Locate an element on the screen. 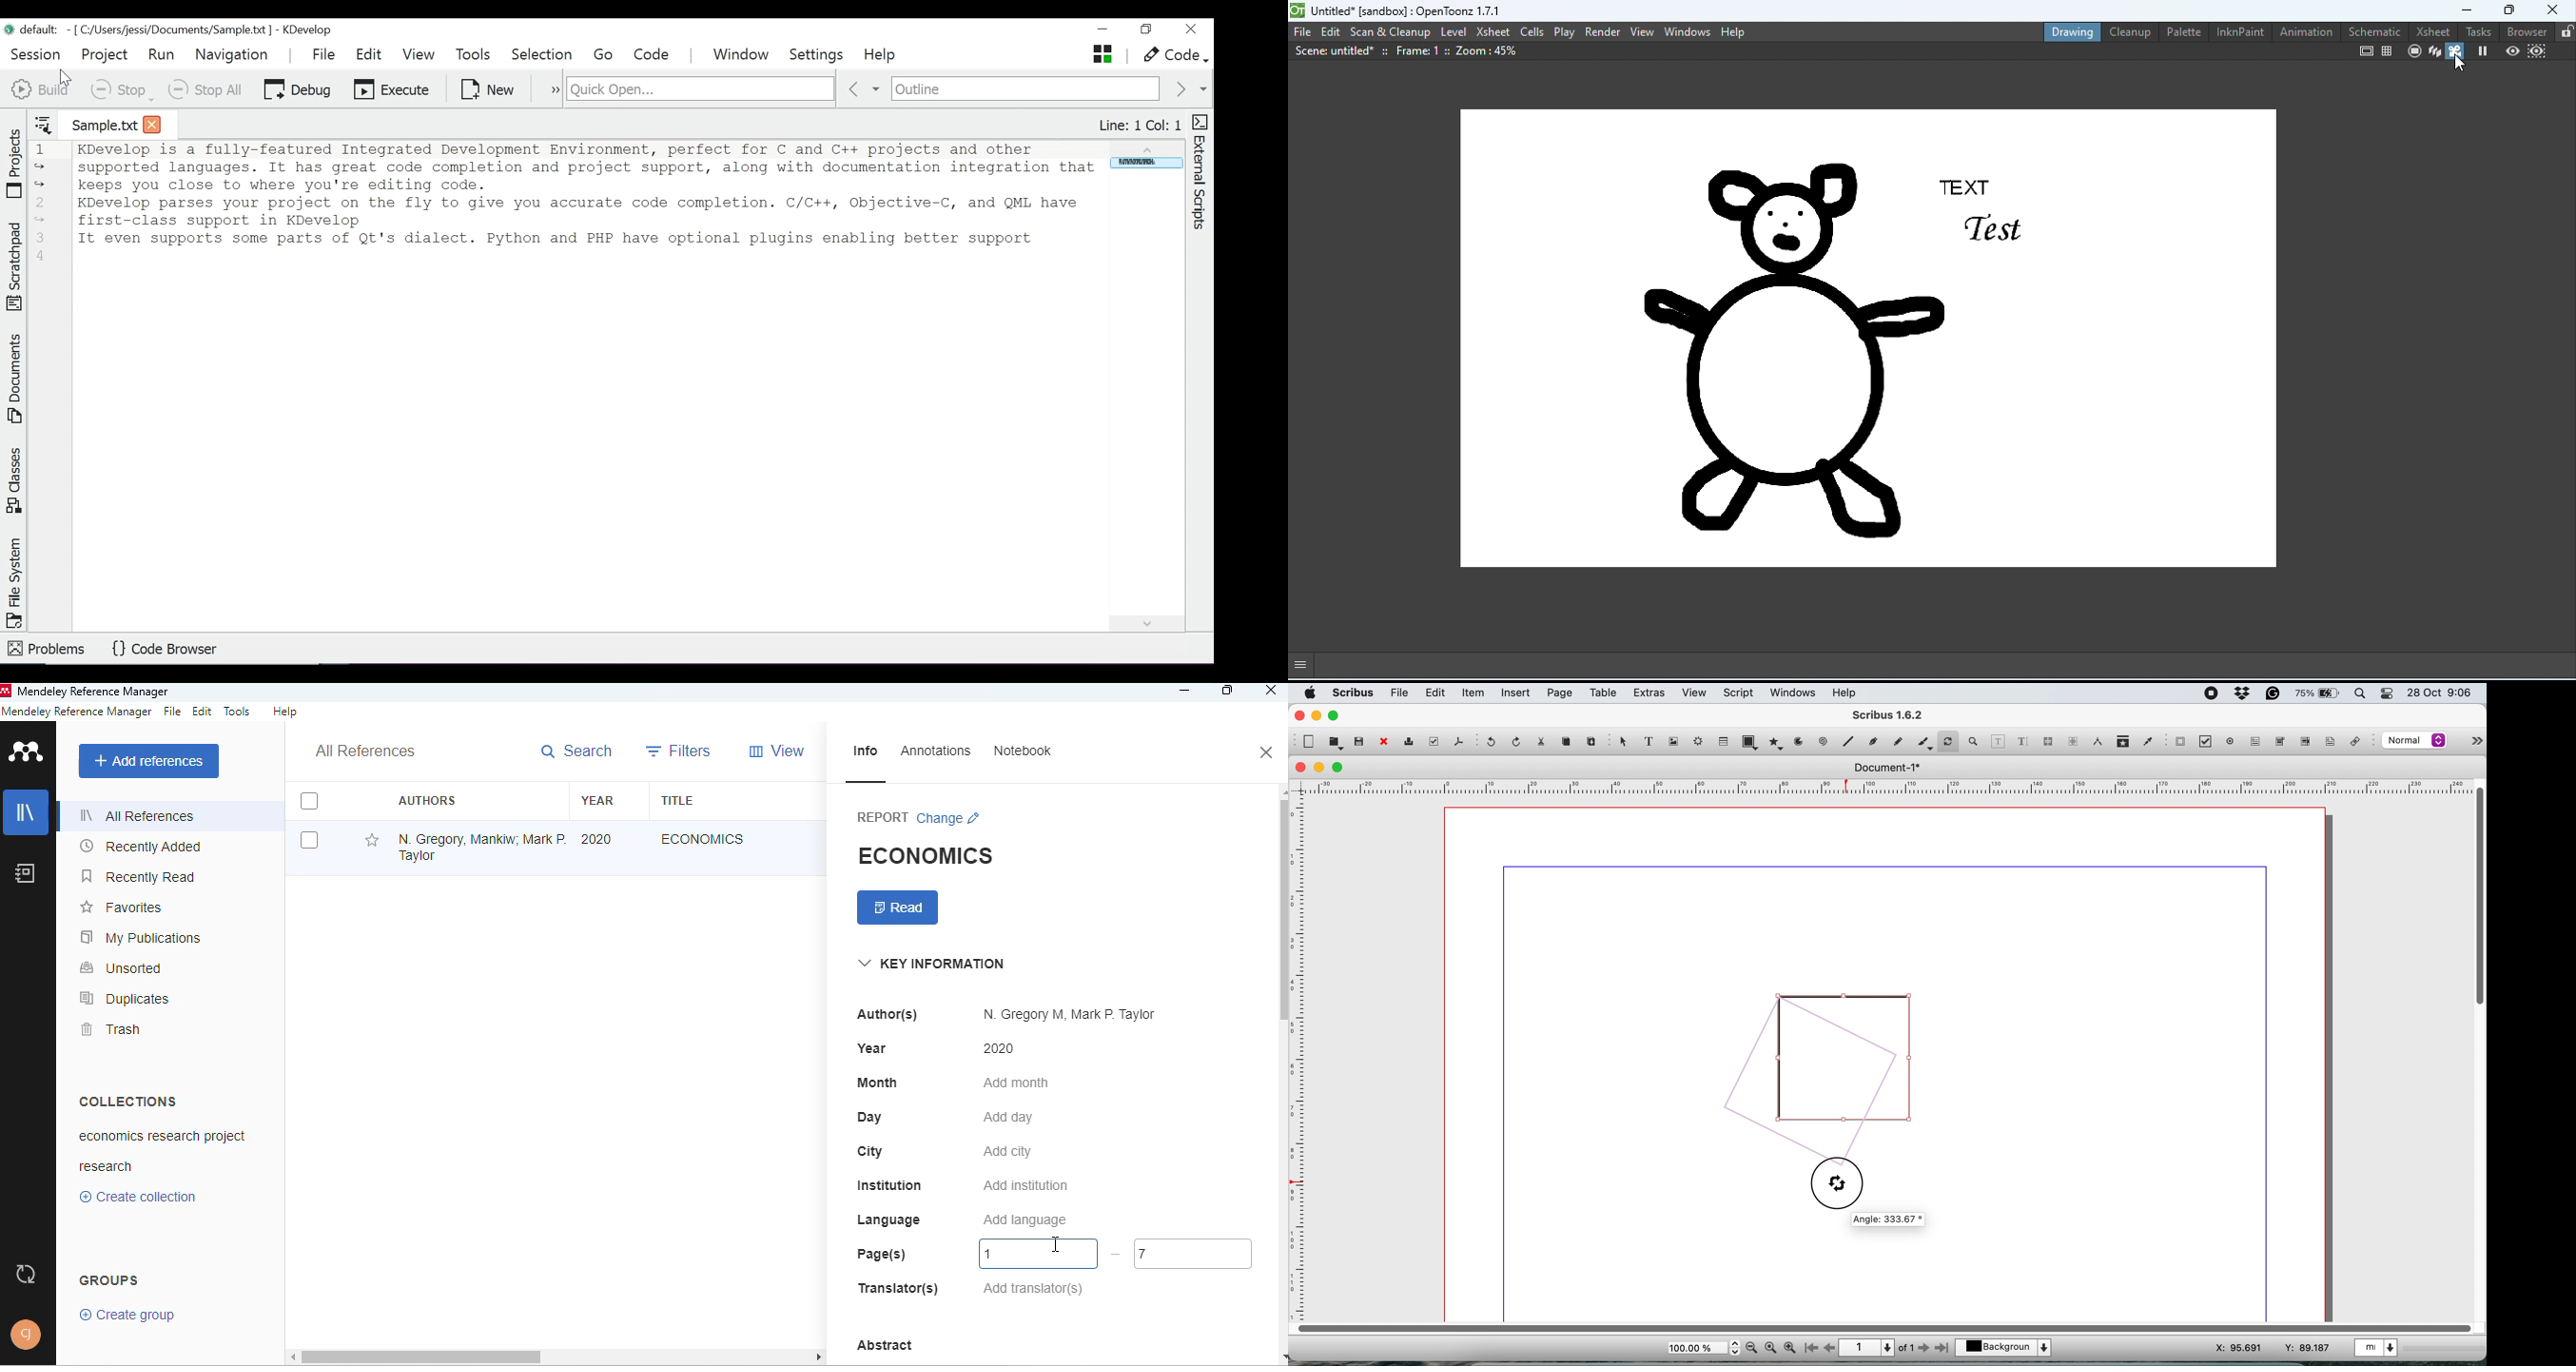 The height and width of the screenshot is (1372, 2576). page(s) is located at coordinates (882, 1254).